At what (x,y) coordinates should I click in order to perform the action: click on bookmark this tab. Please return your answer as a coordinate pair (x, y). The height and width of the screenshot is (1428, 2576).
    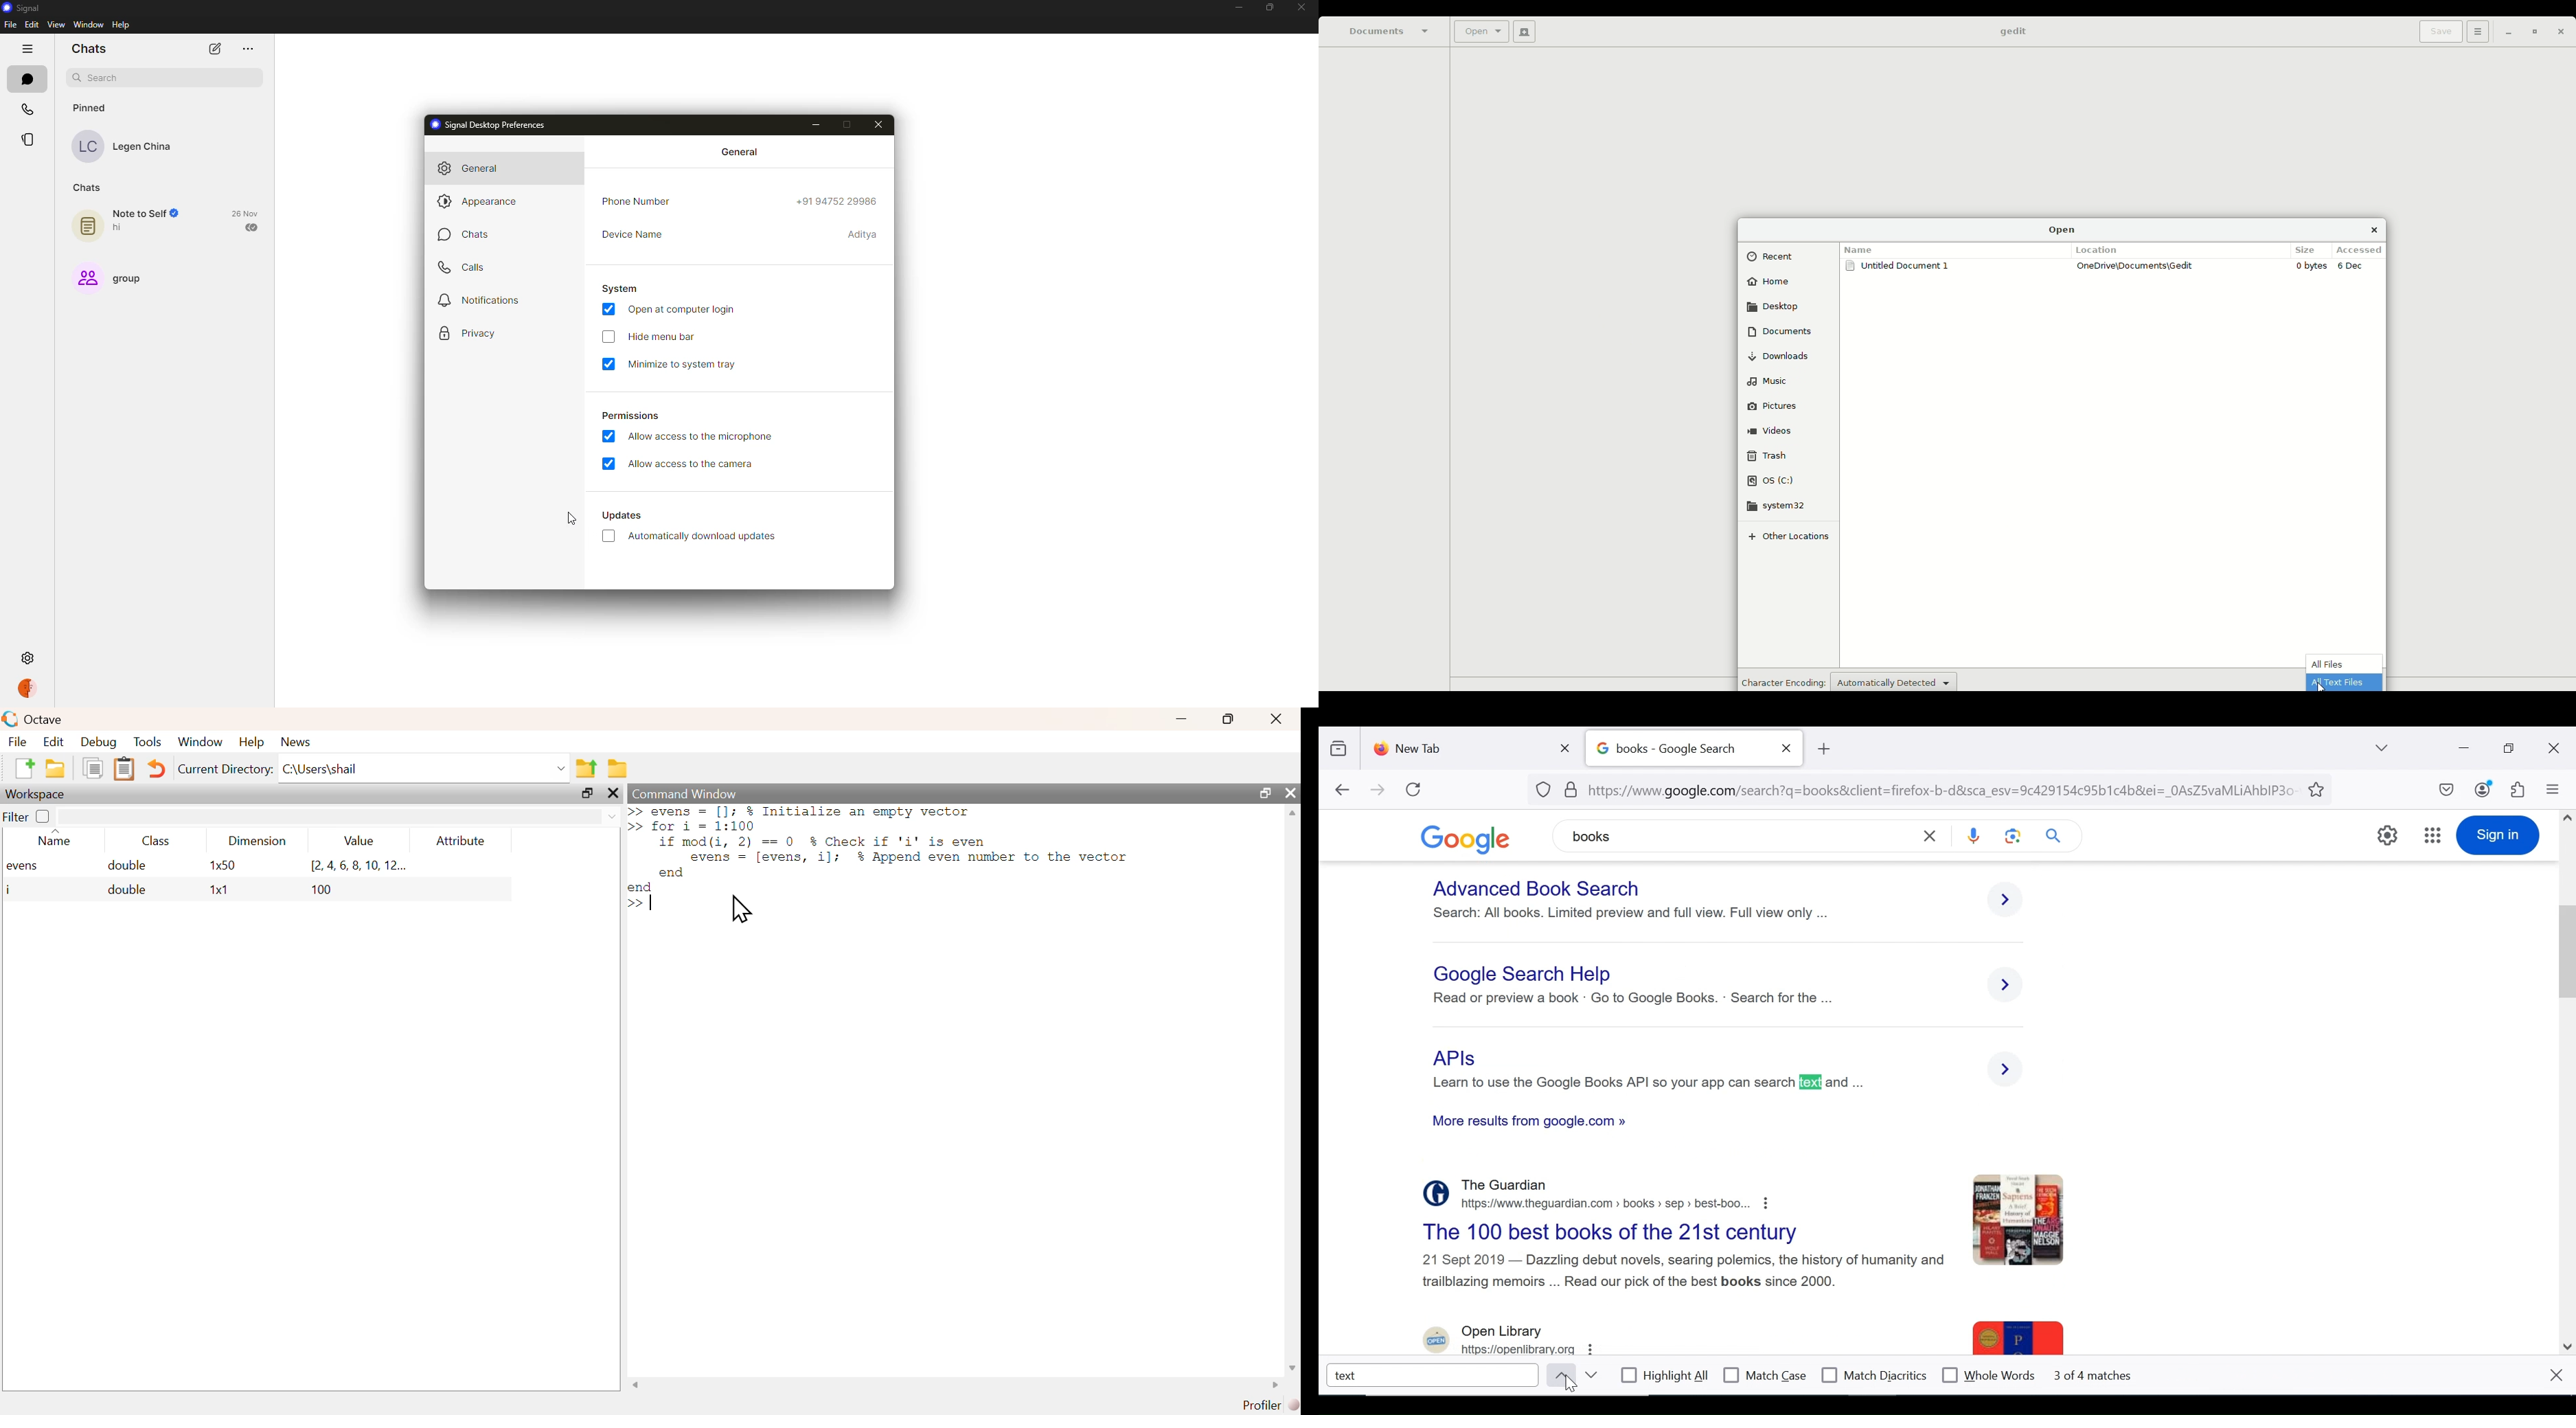
    Looking at the image, I should click on (2319, 788).